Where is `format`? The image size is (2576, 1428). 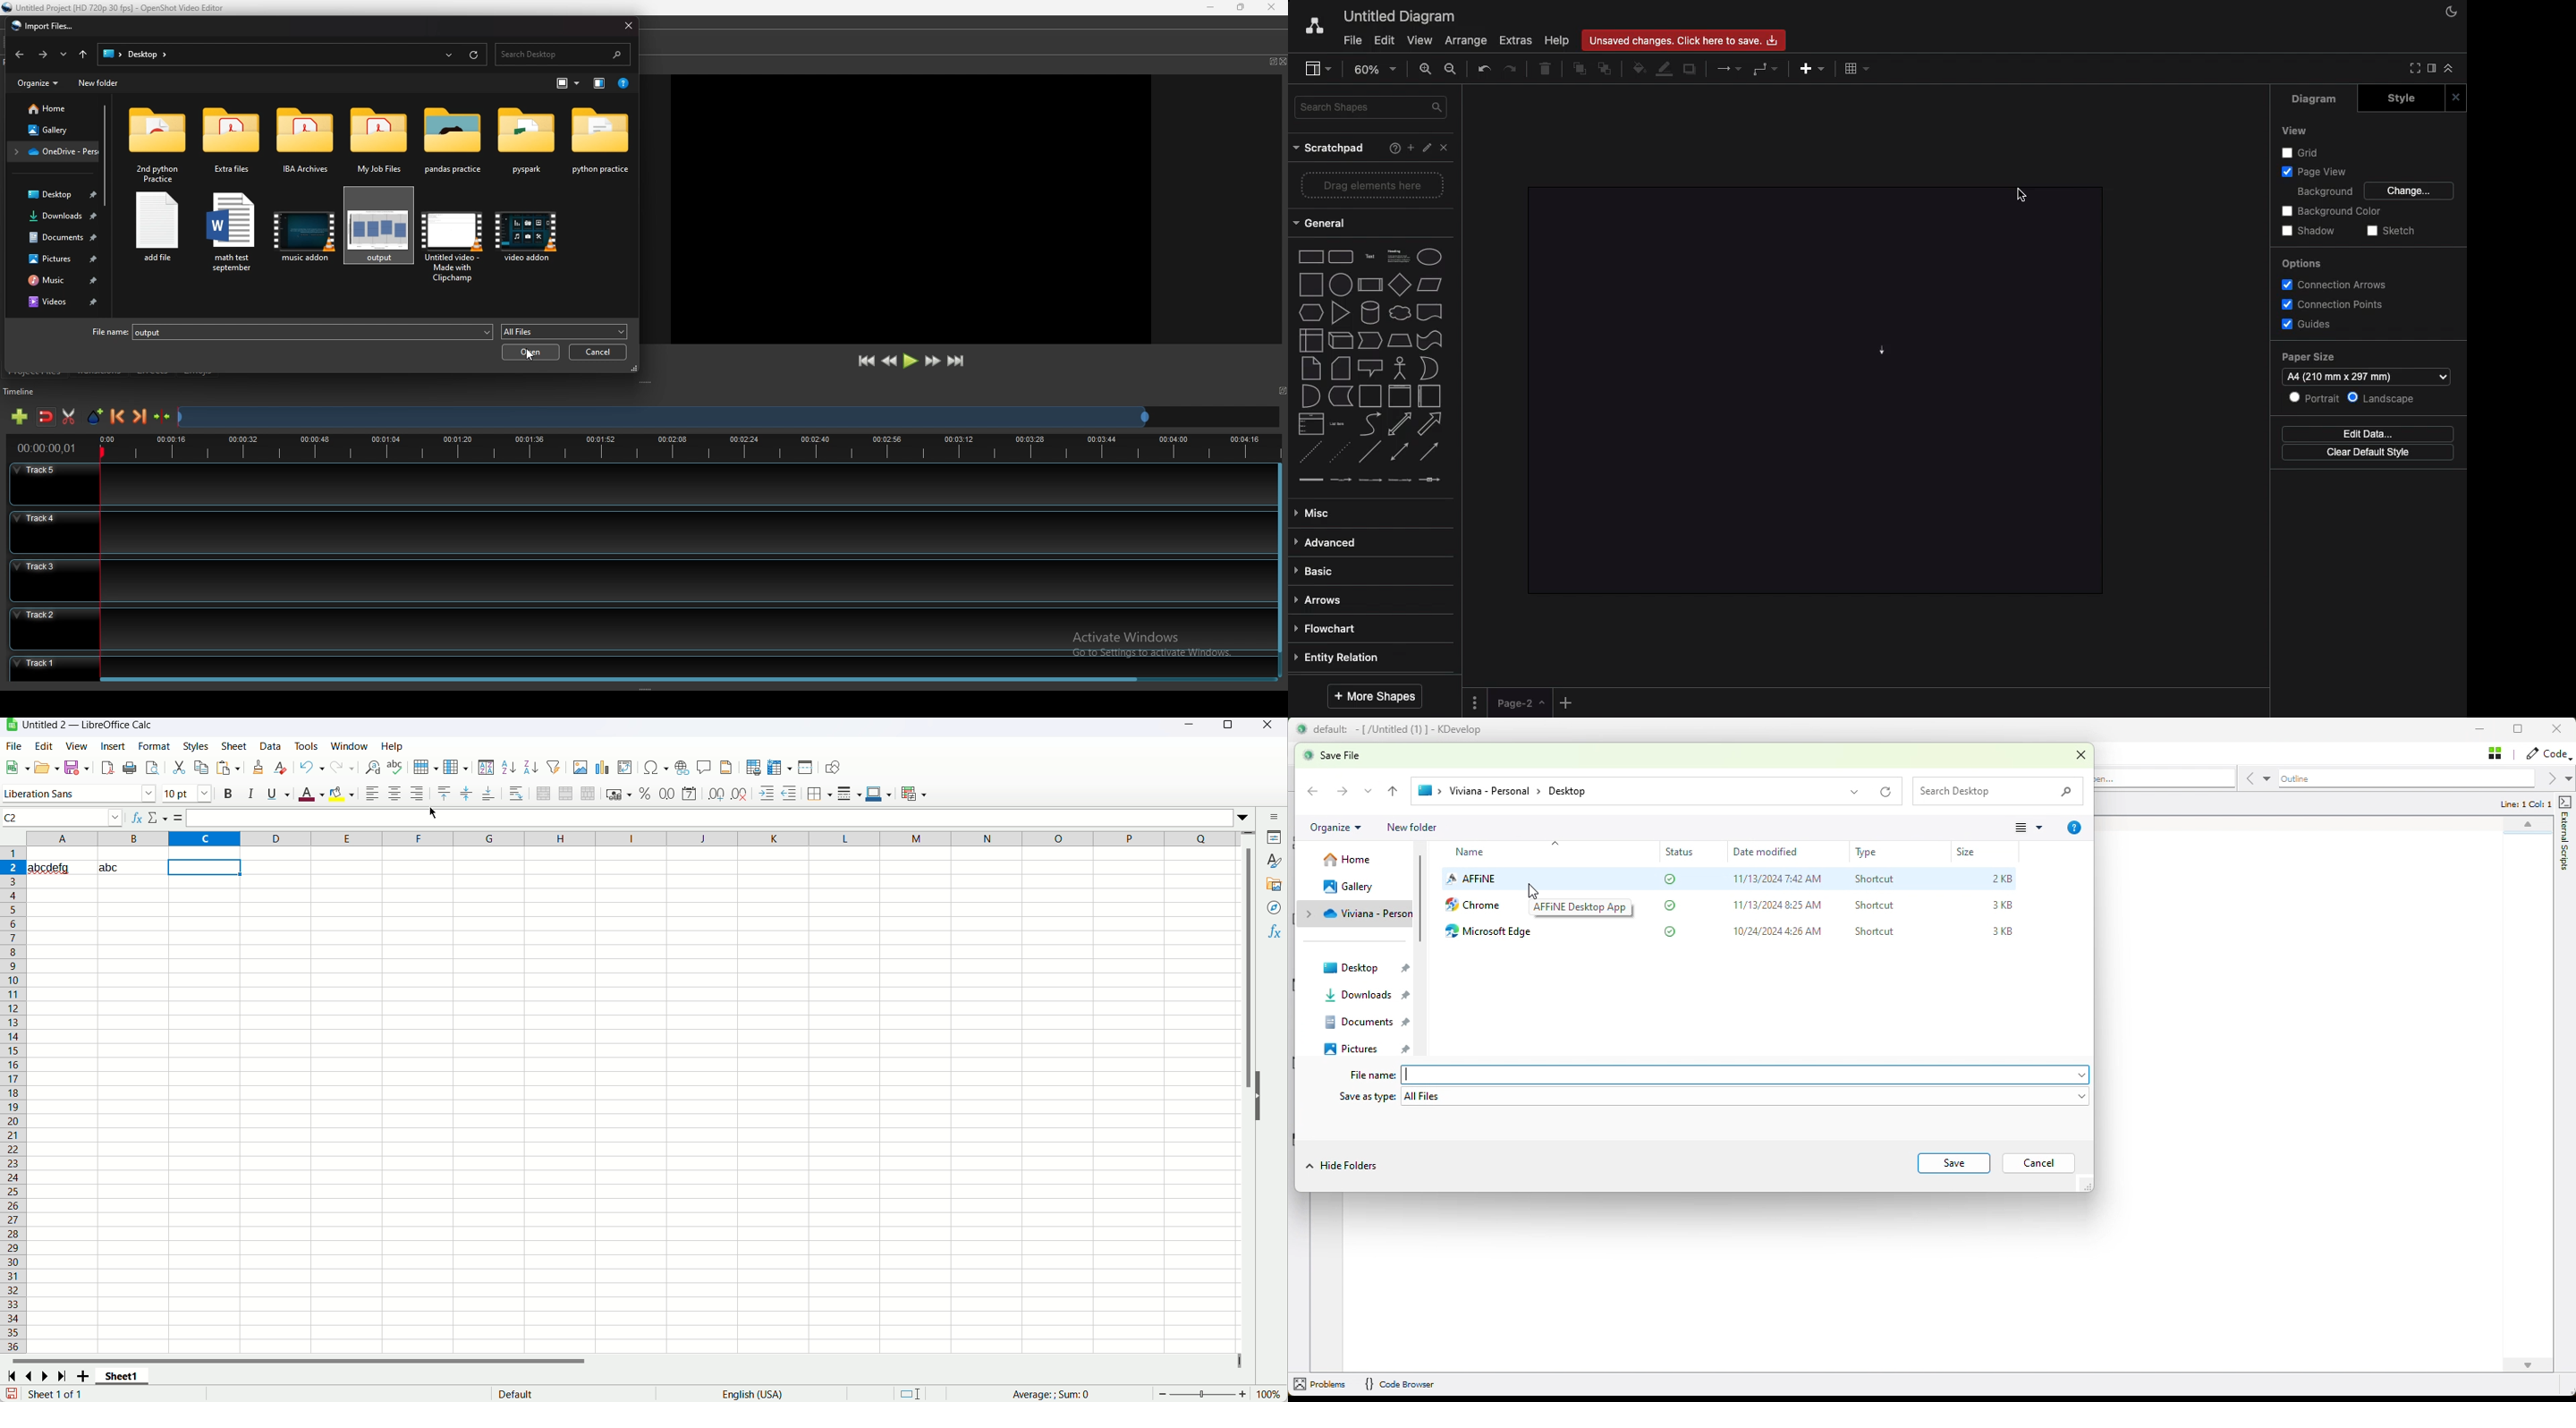 format is located at coordinates (156, 746).